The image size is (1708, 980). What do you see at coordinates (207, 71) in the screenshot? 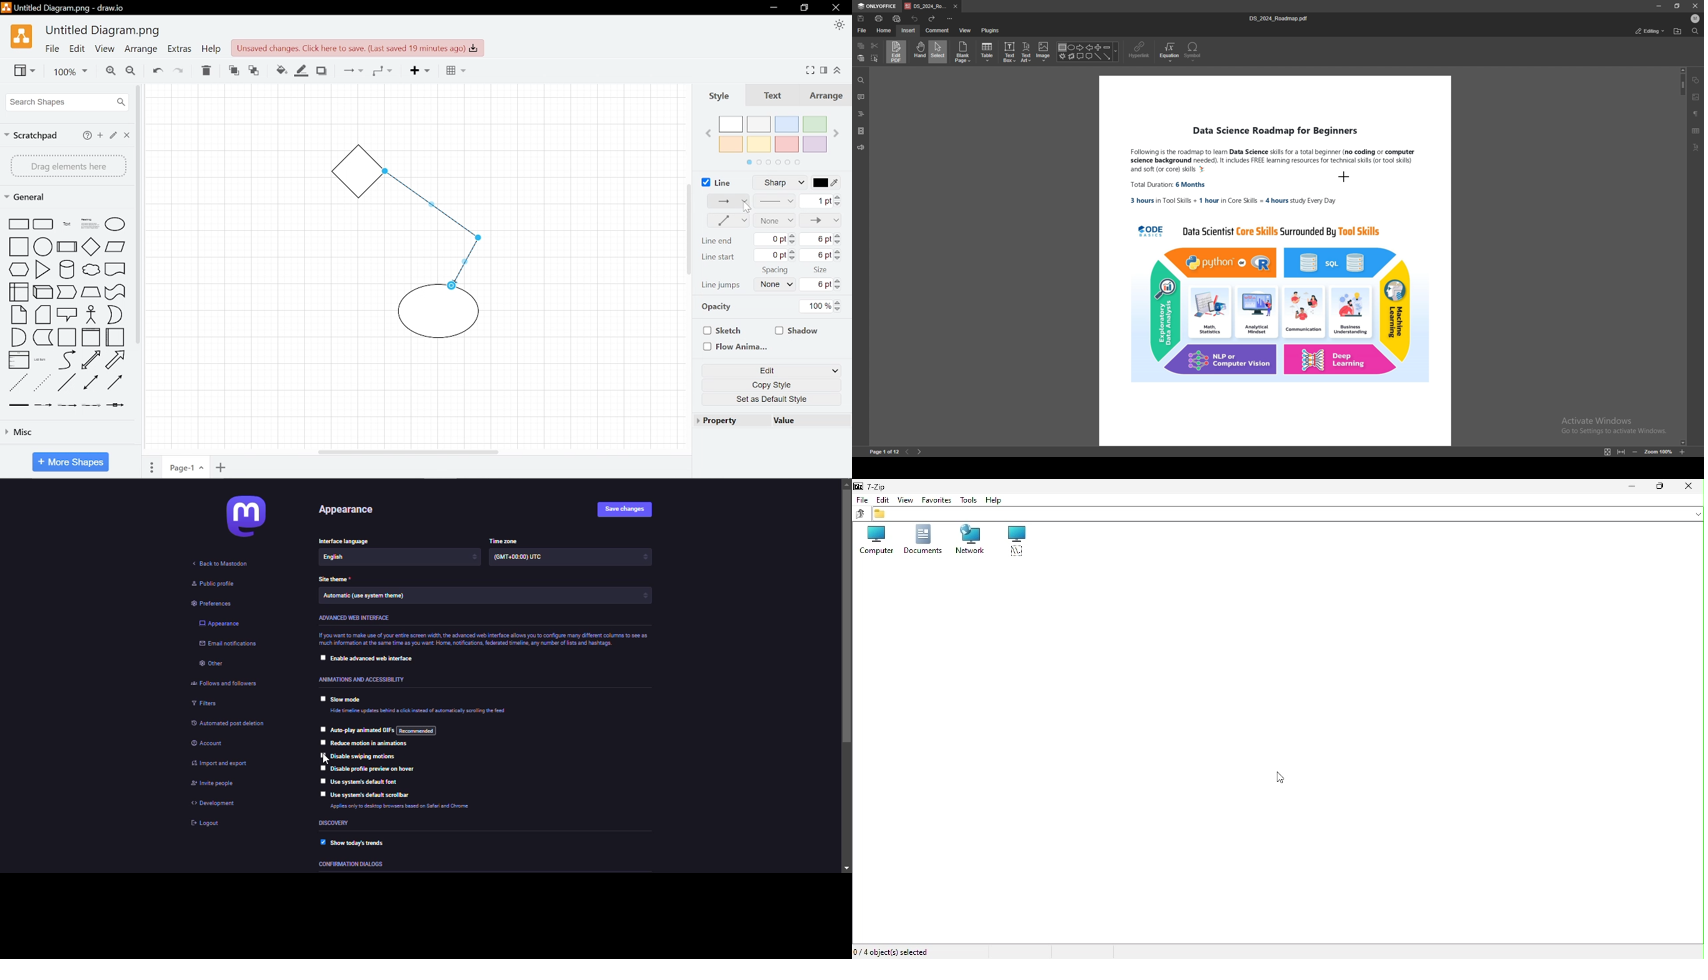
I see `Delete` at bounding box center [207, 71].